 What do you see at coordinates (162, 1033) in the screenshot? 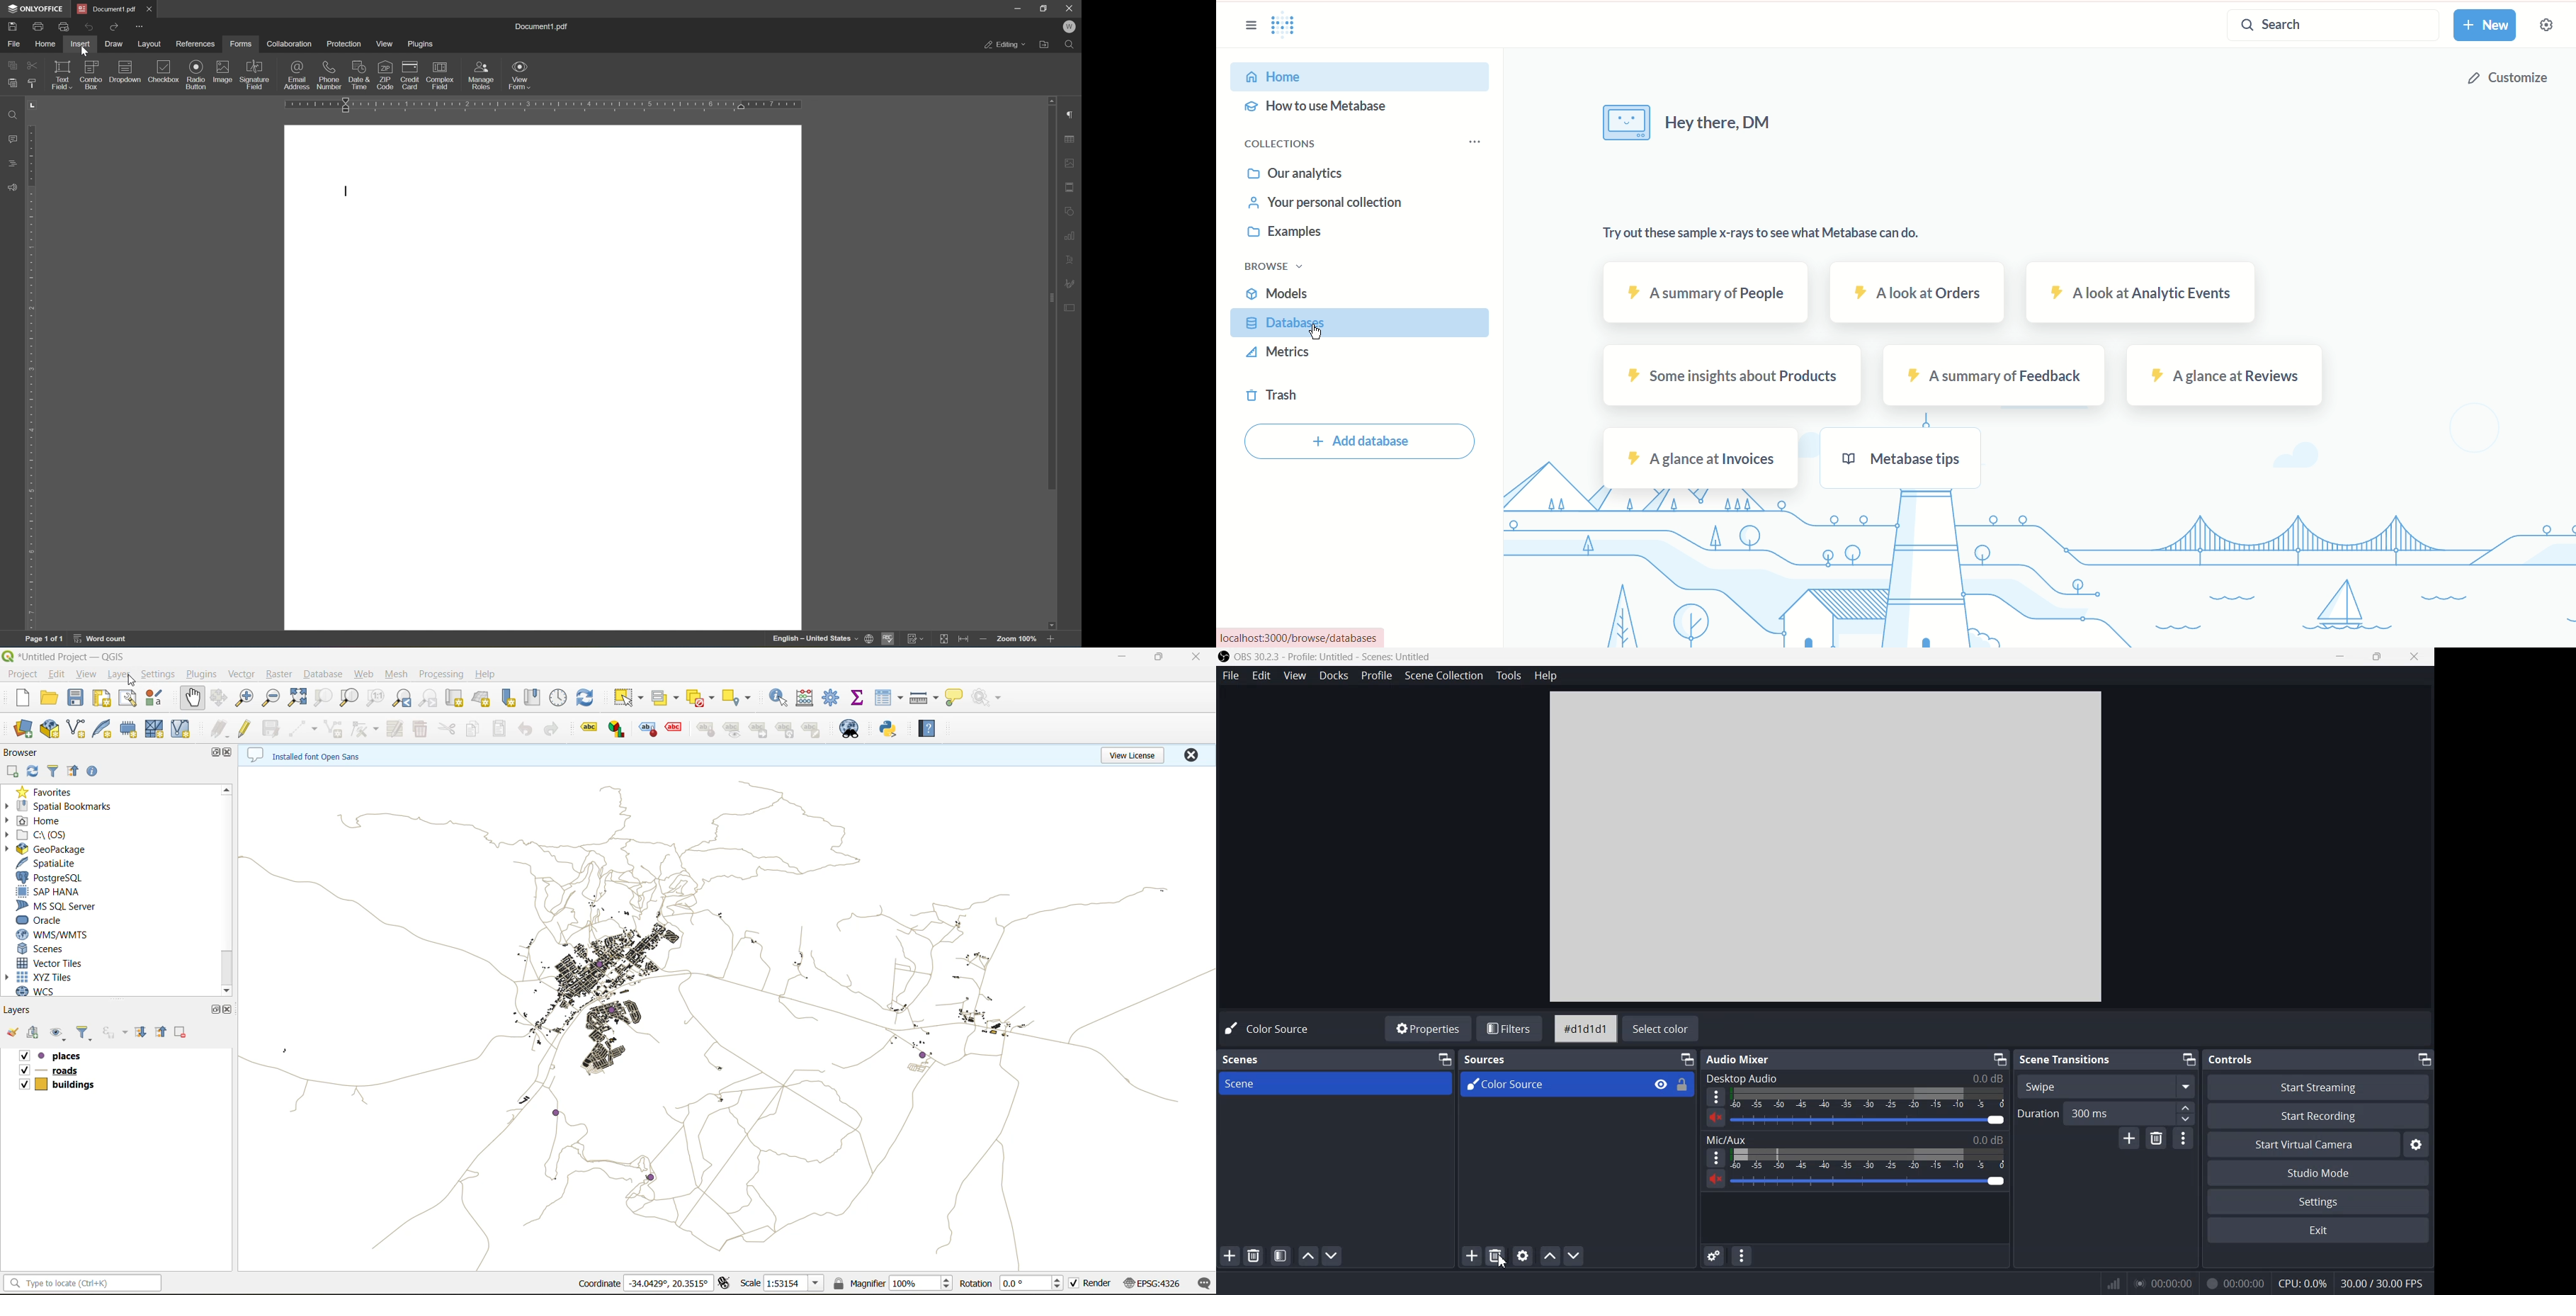
I see `collapse all` at bounding box center [162, 1033].